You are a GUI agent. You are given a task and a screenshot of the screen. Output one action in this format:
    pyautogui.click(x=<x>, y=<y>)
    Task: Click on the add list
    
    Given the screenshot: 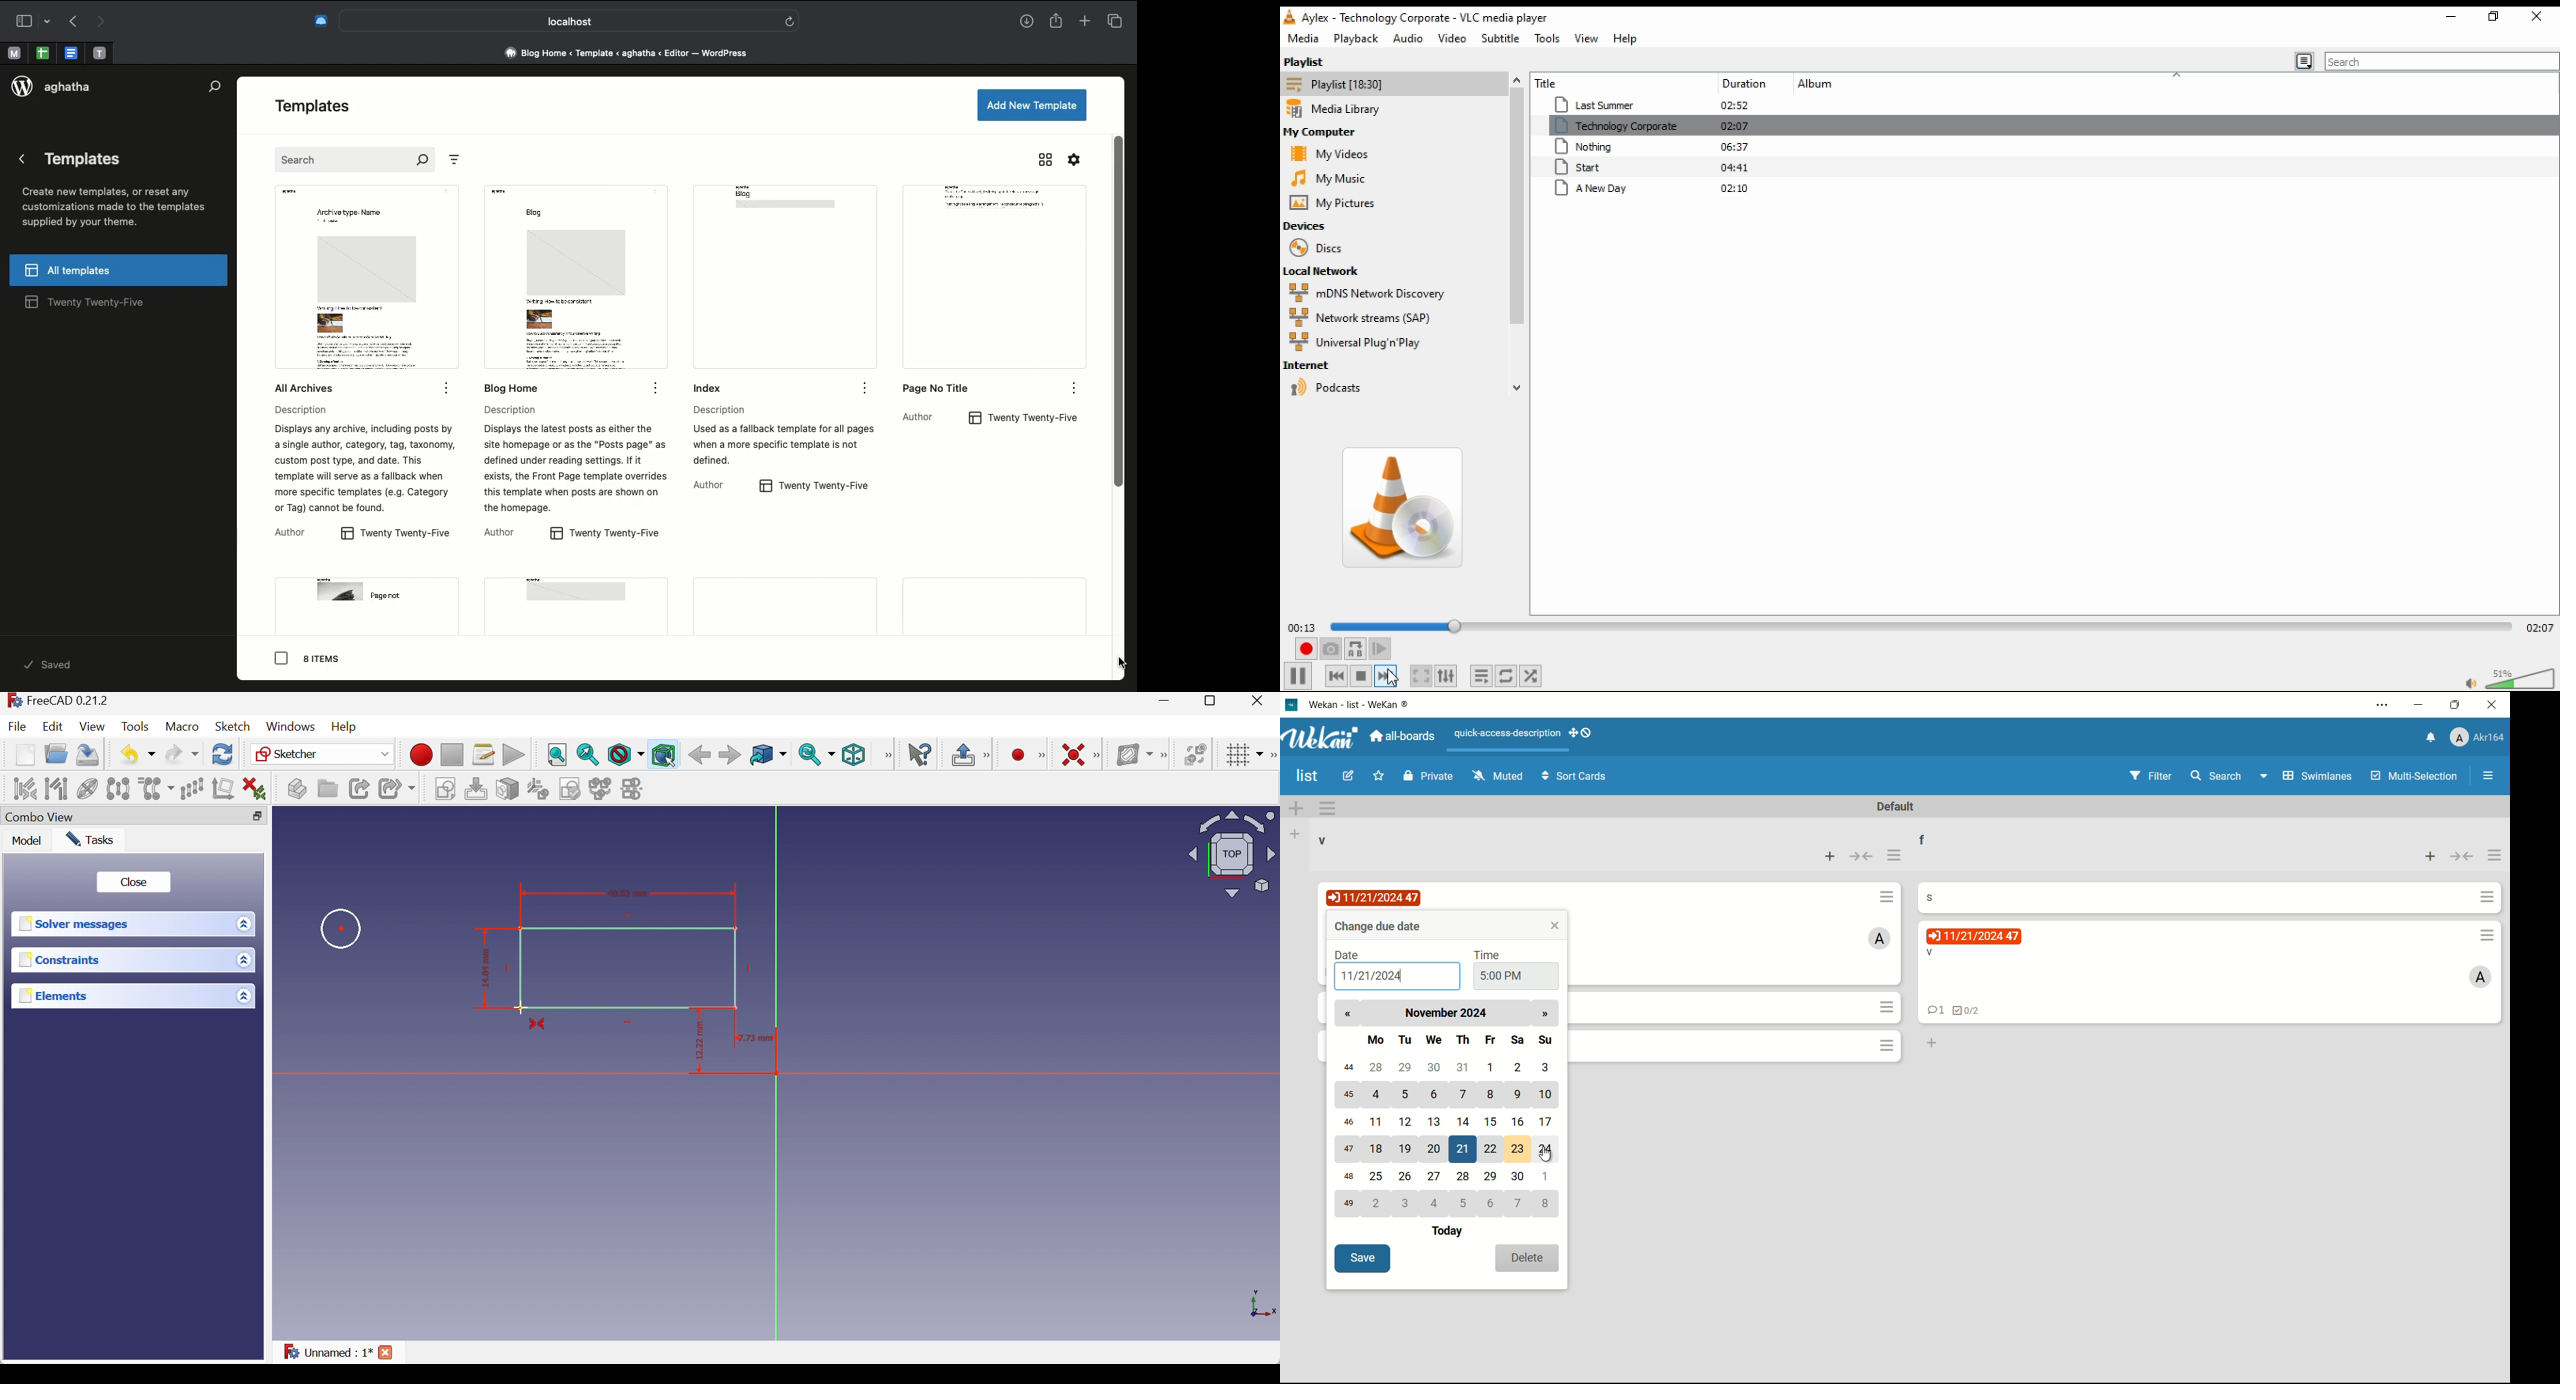 What is the action you would take?
    pyautogui.click(x=1297, y=834)
    